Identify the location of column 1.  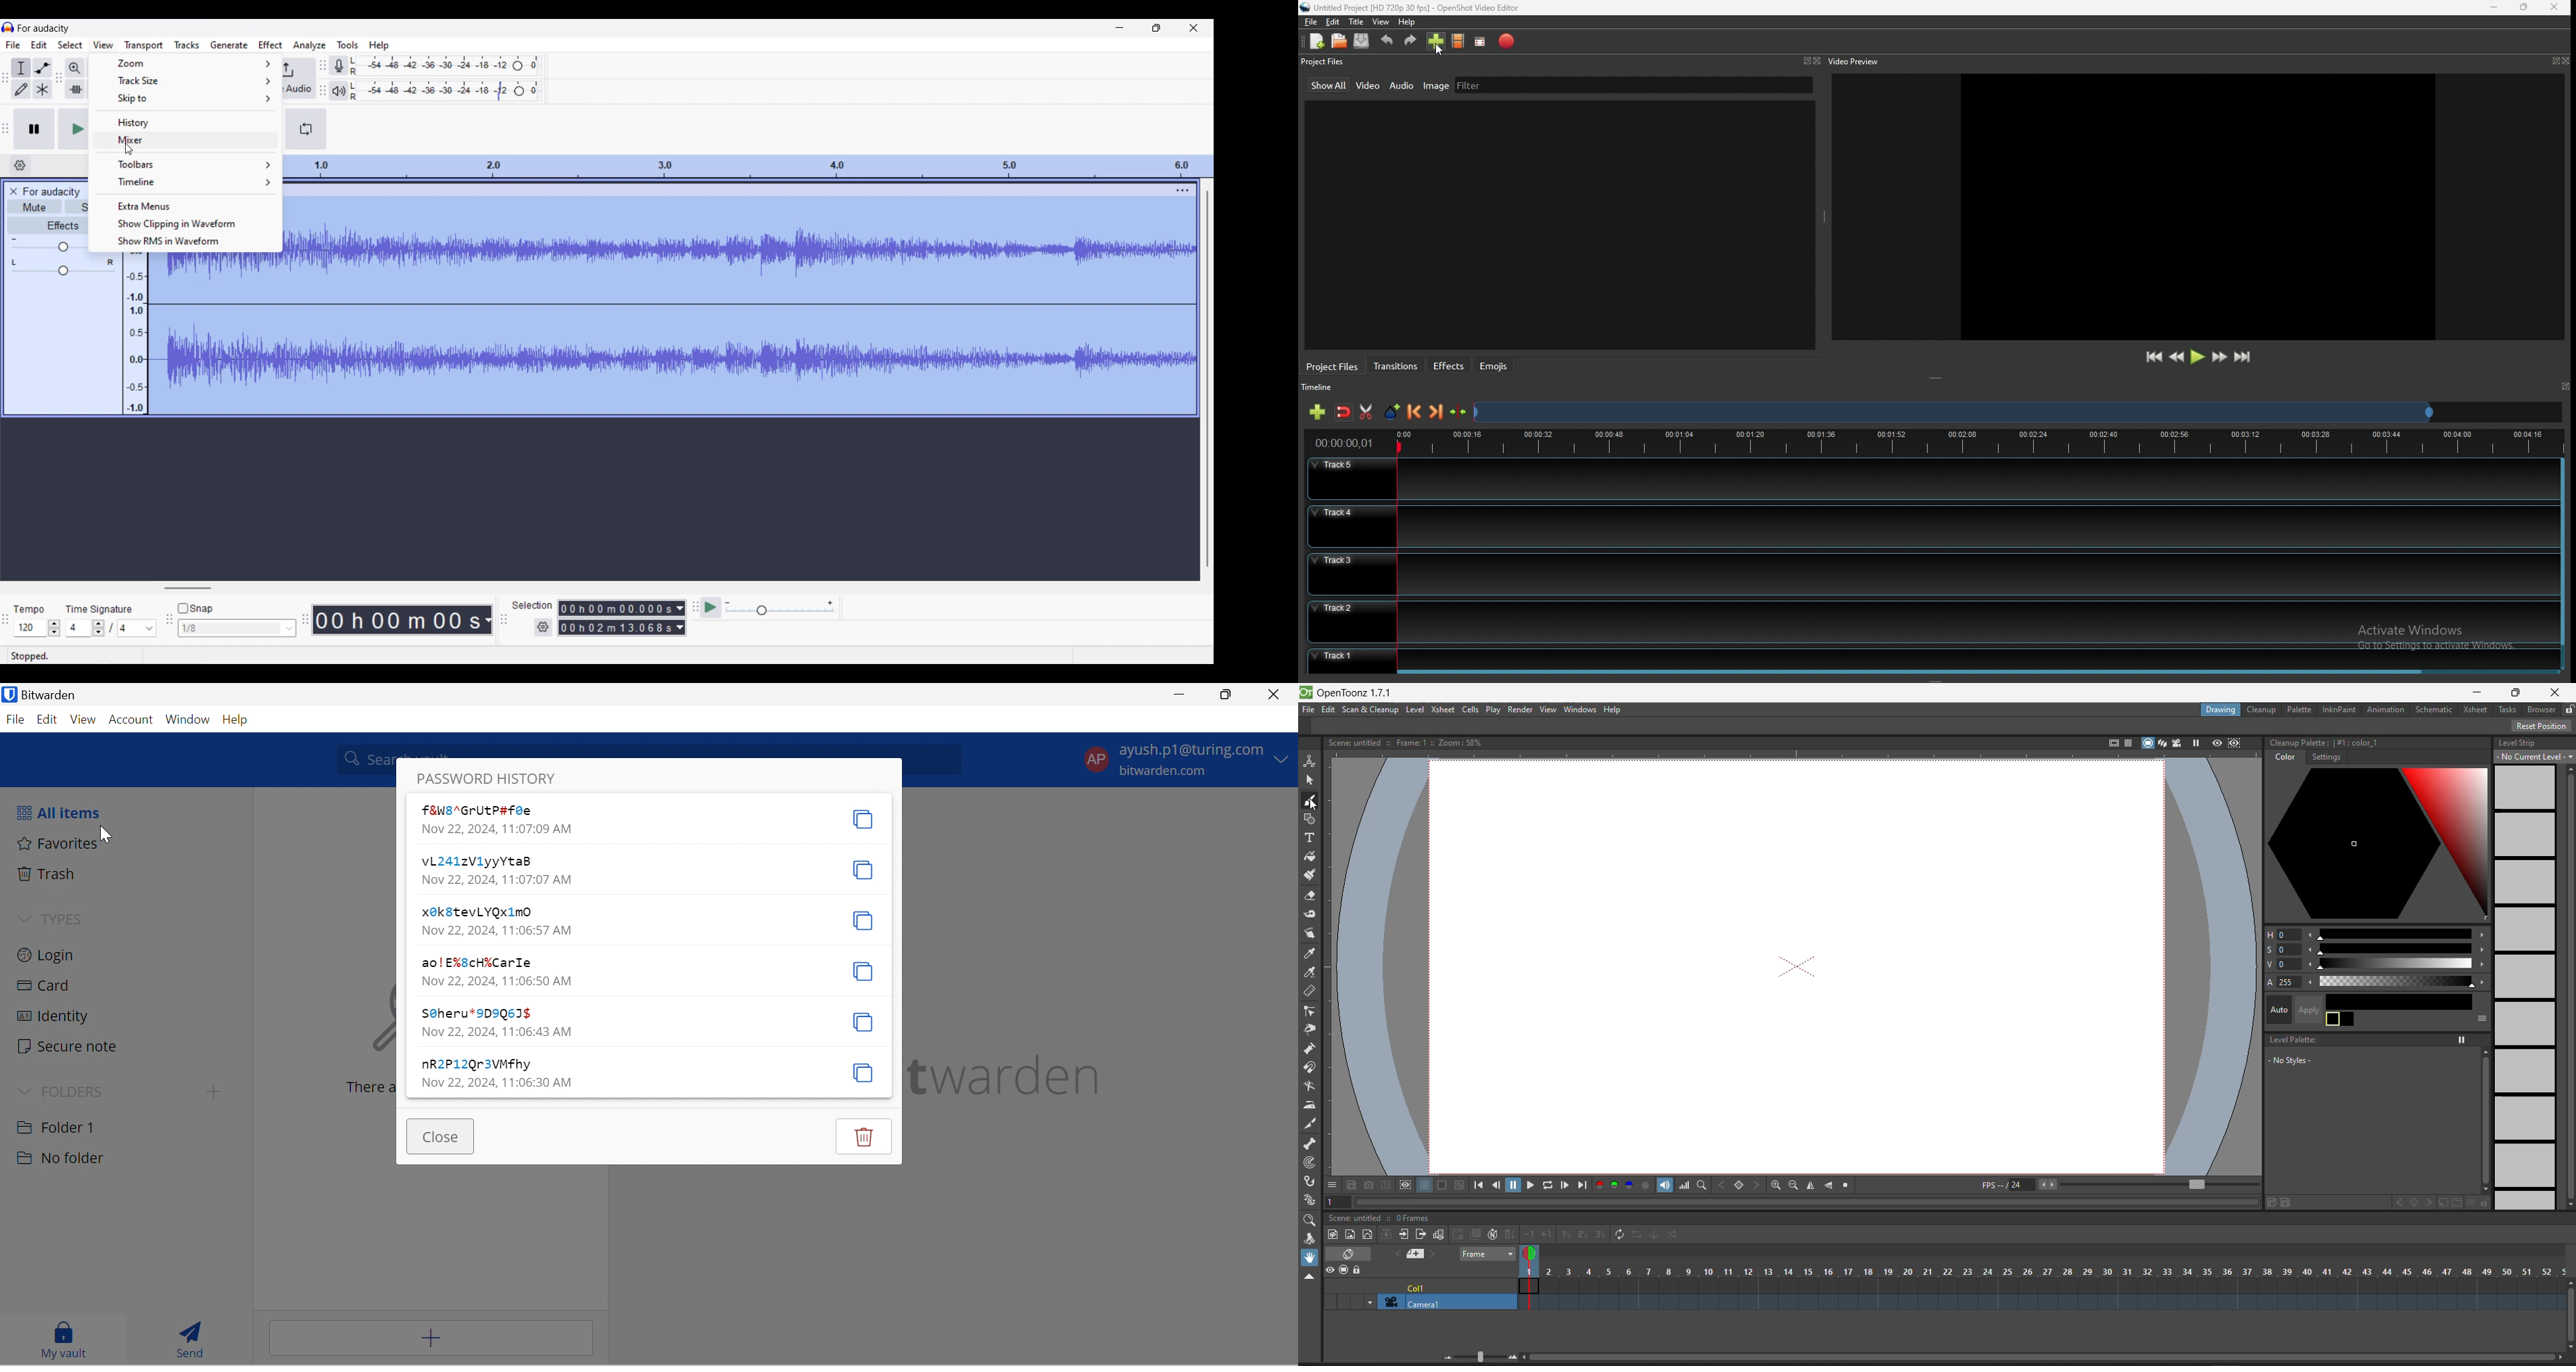
(1443, 1283).